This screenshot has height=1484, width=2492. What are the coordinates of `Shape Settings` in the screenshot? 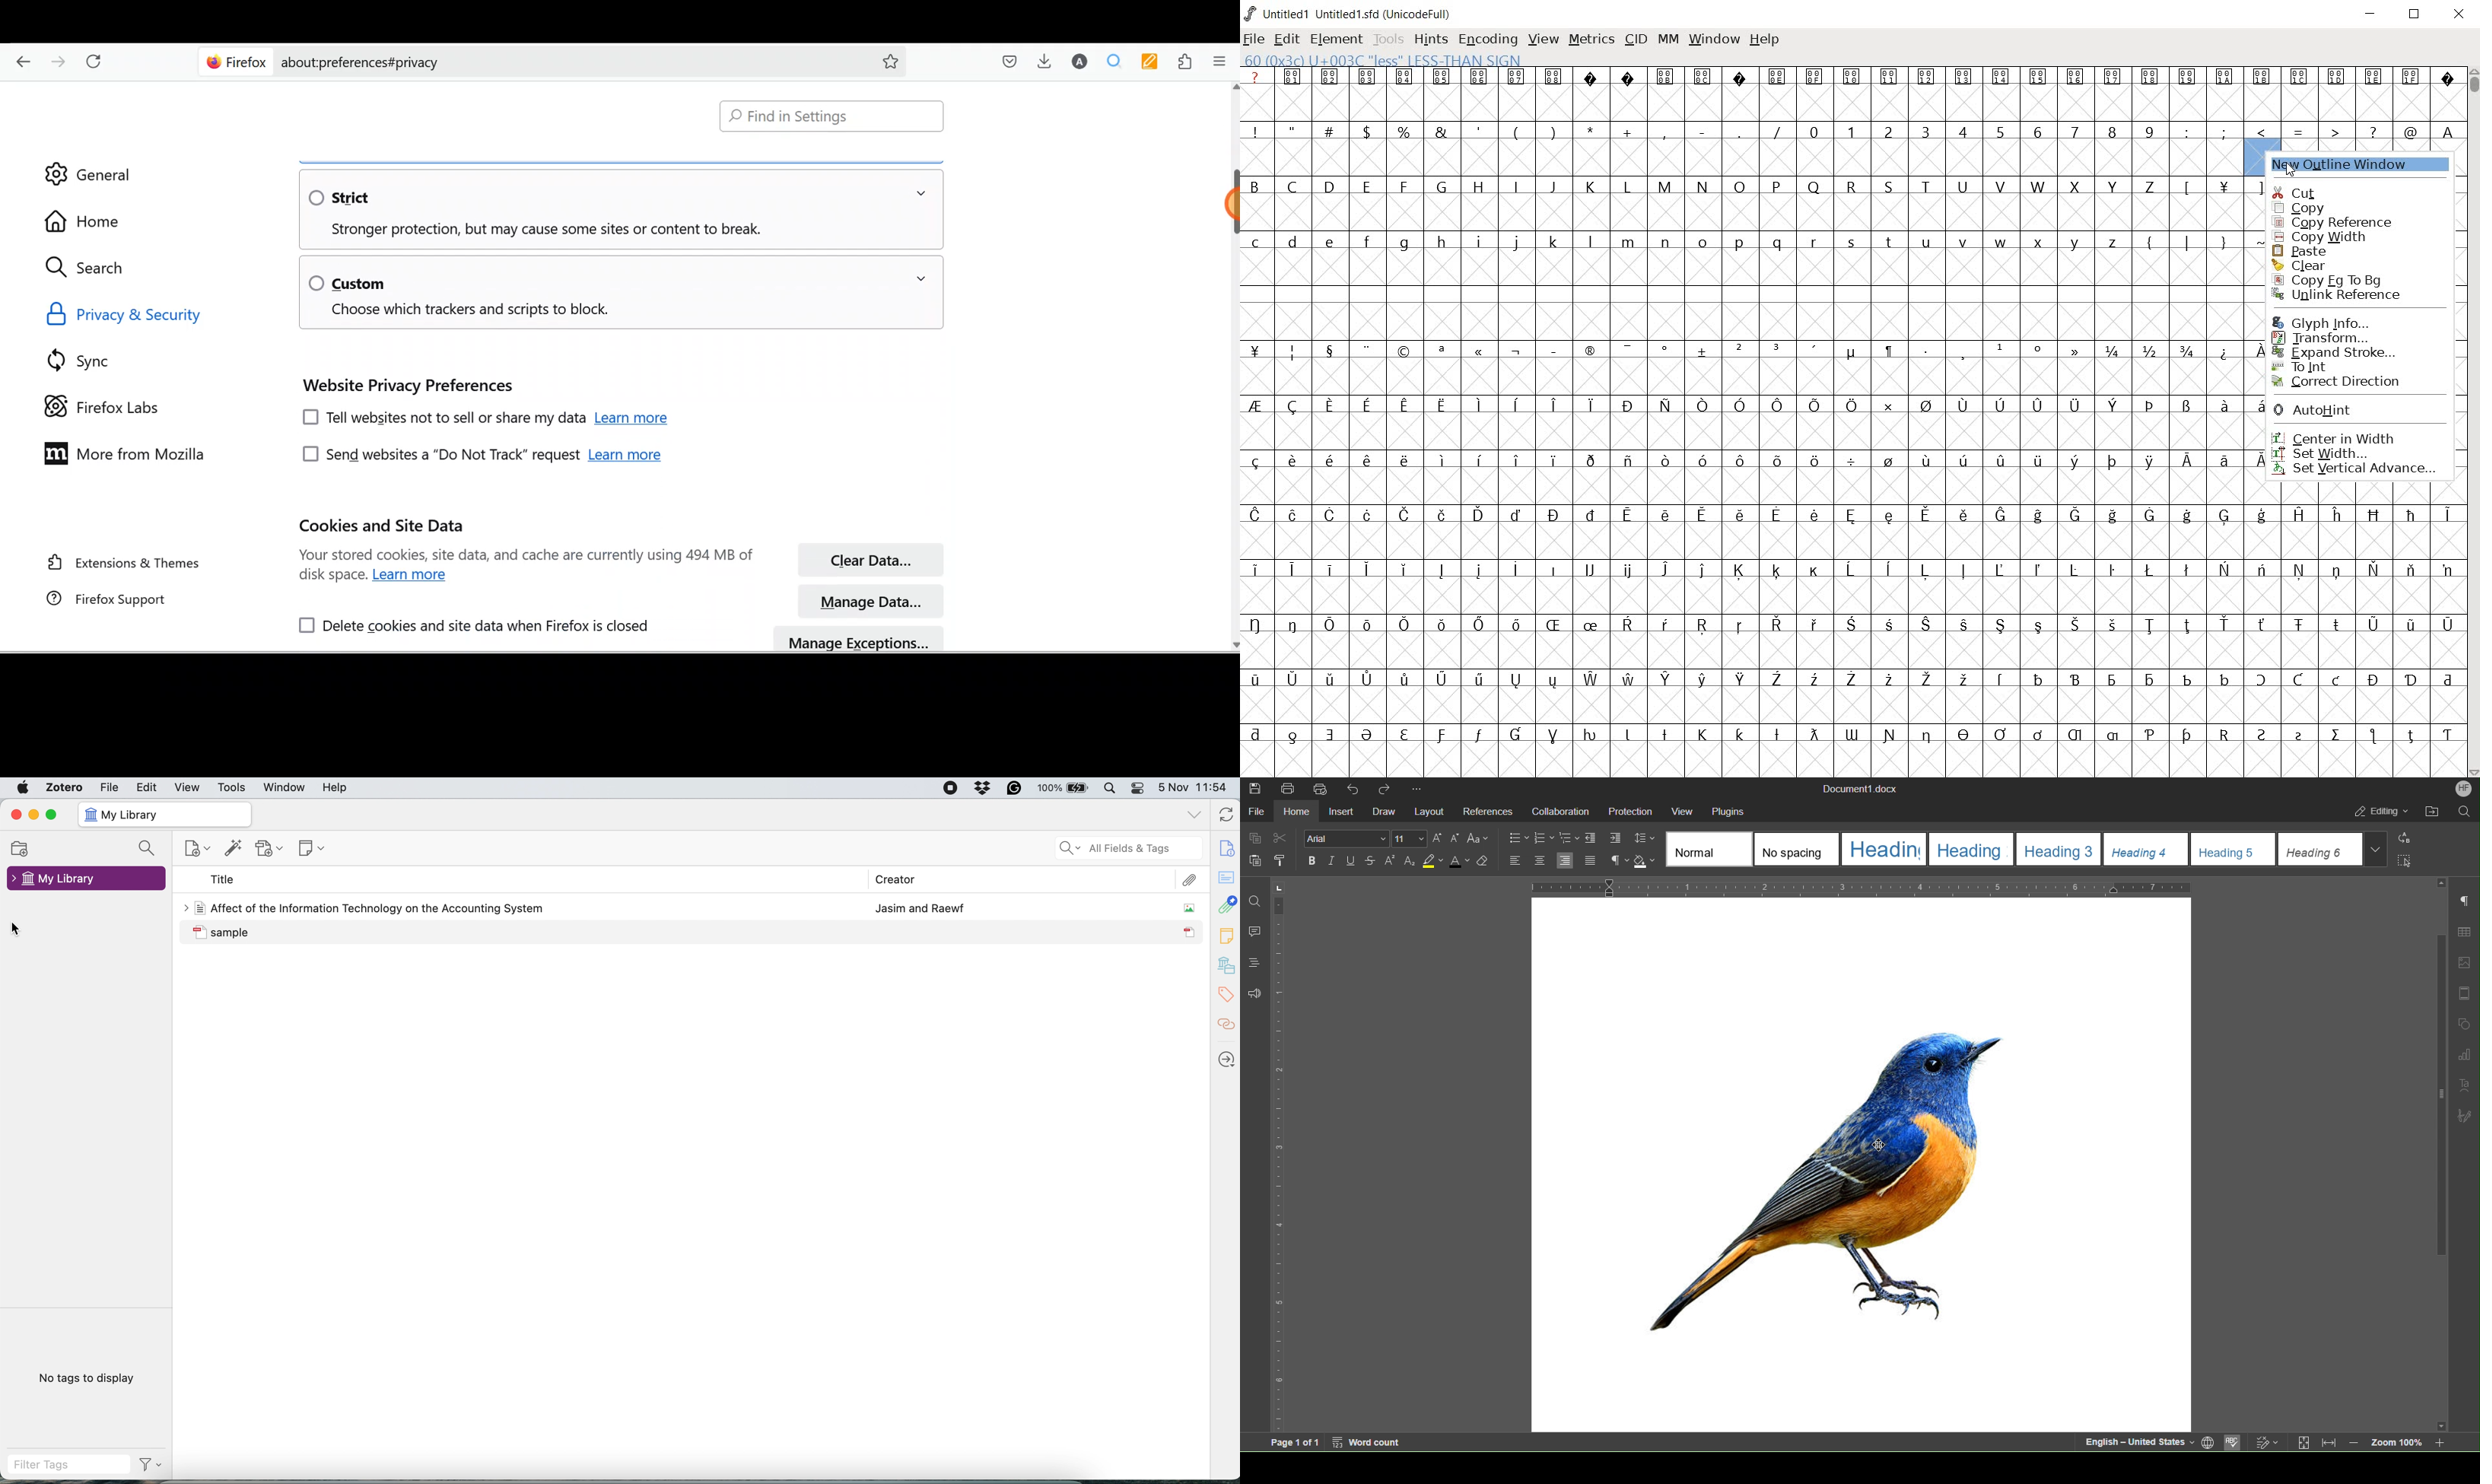 It's located at (2463, 1022).